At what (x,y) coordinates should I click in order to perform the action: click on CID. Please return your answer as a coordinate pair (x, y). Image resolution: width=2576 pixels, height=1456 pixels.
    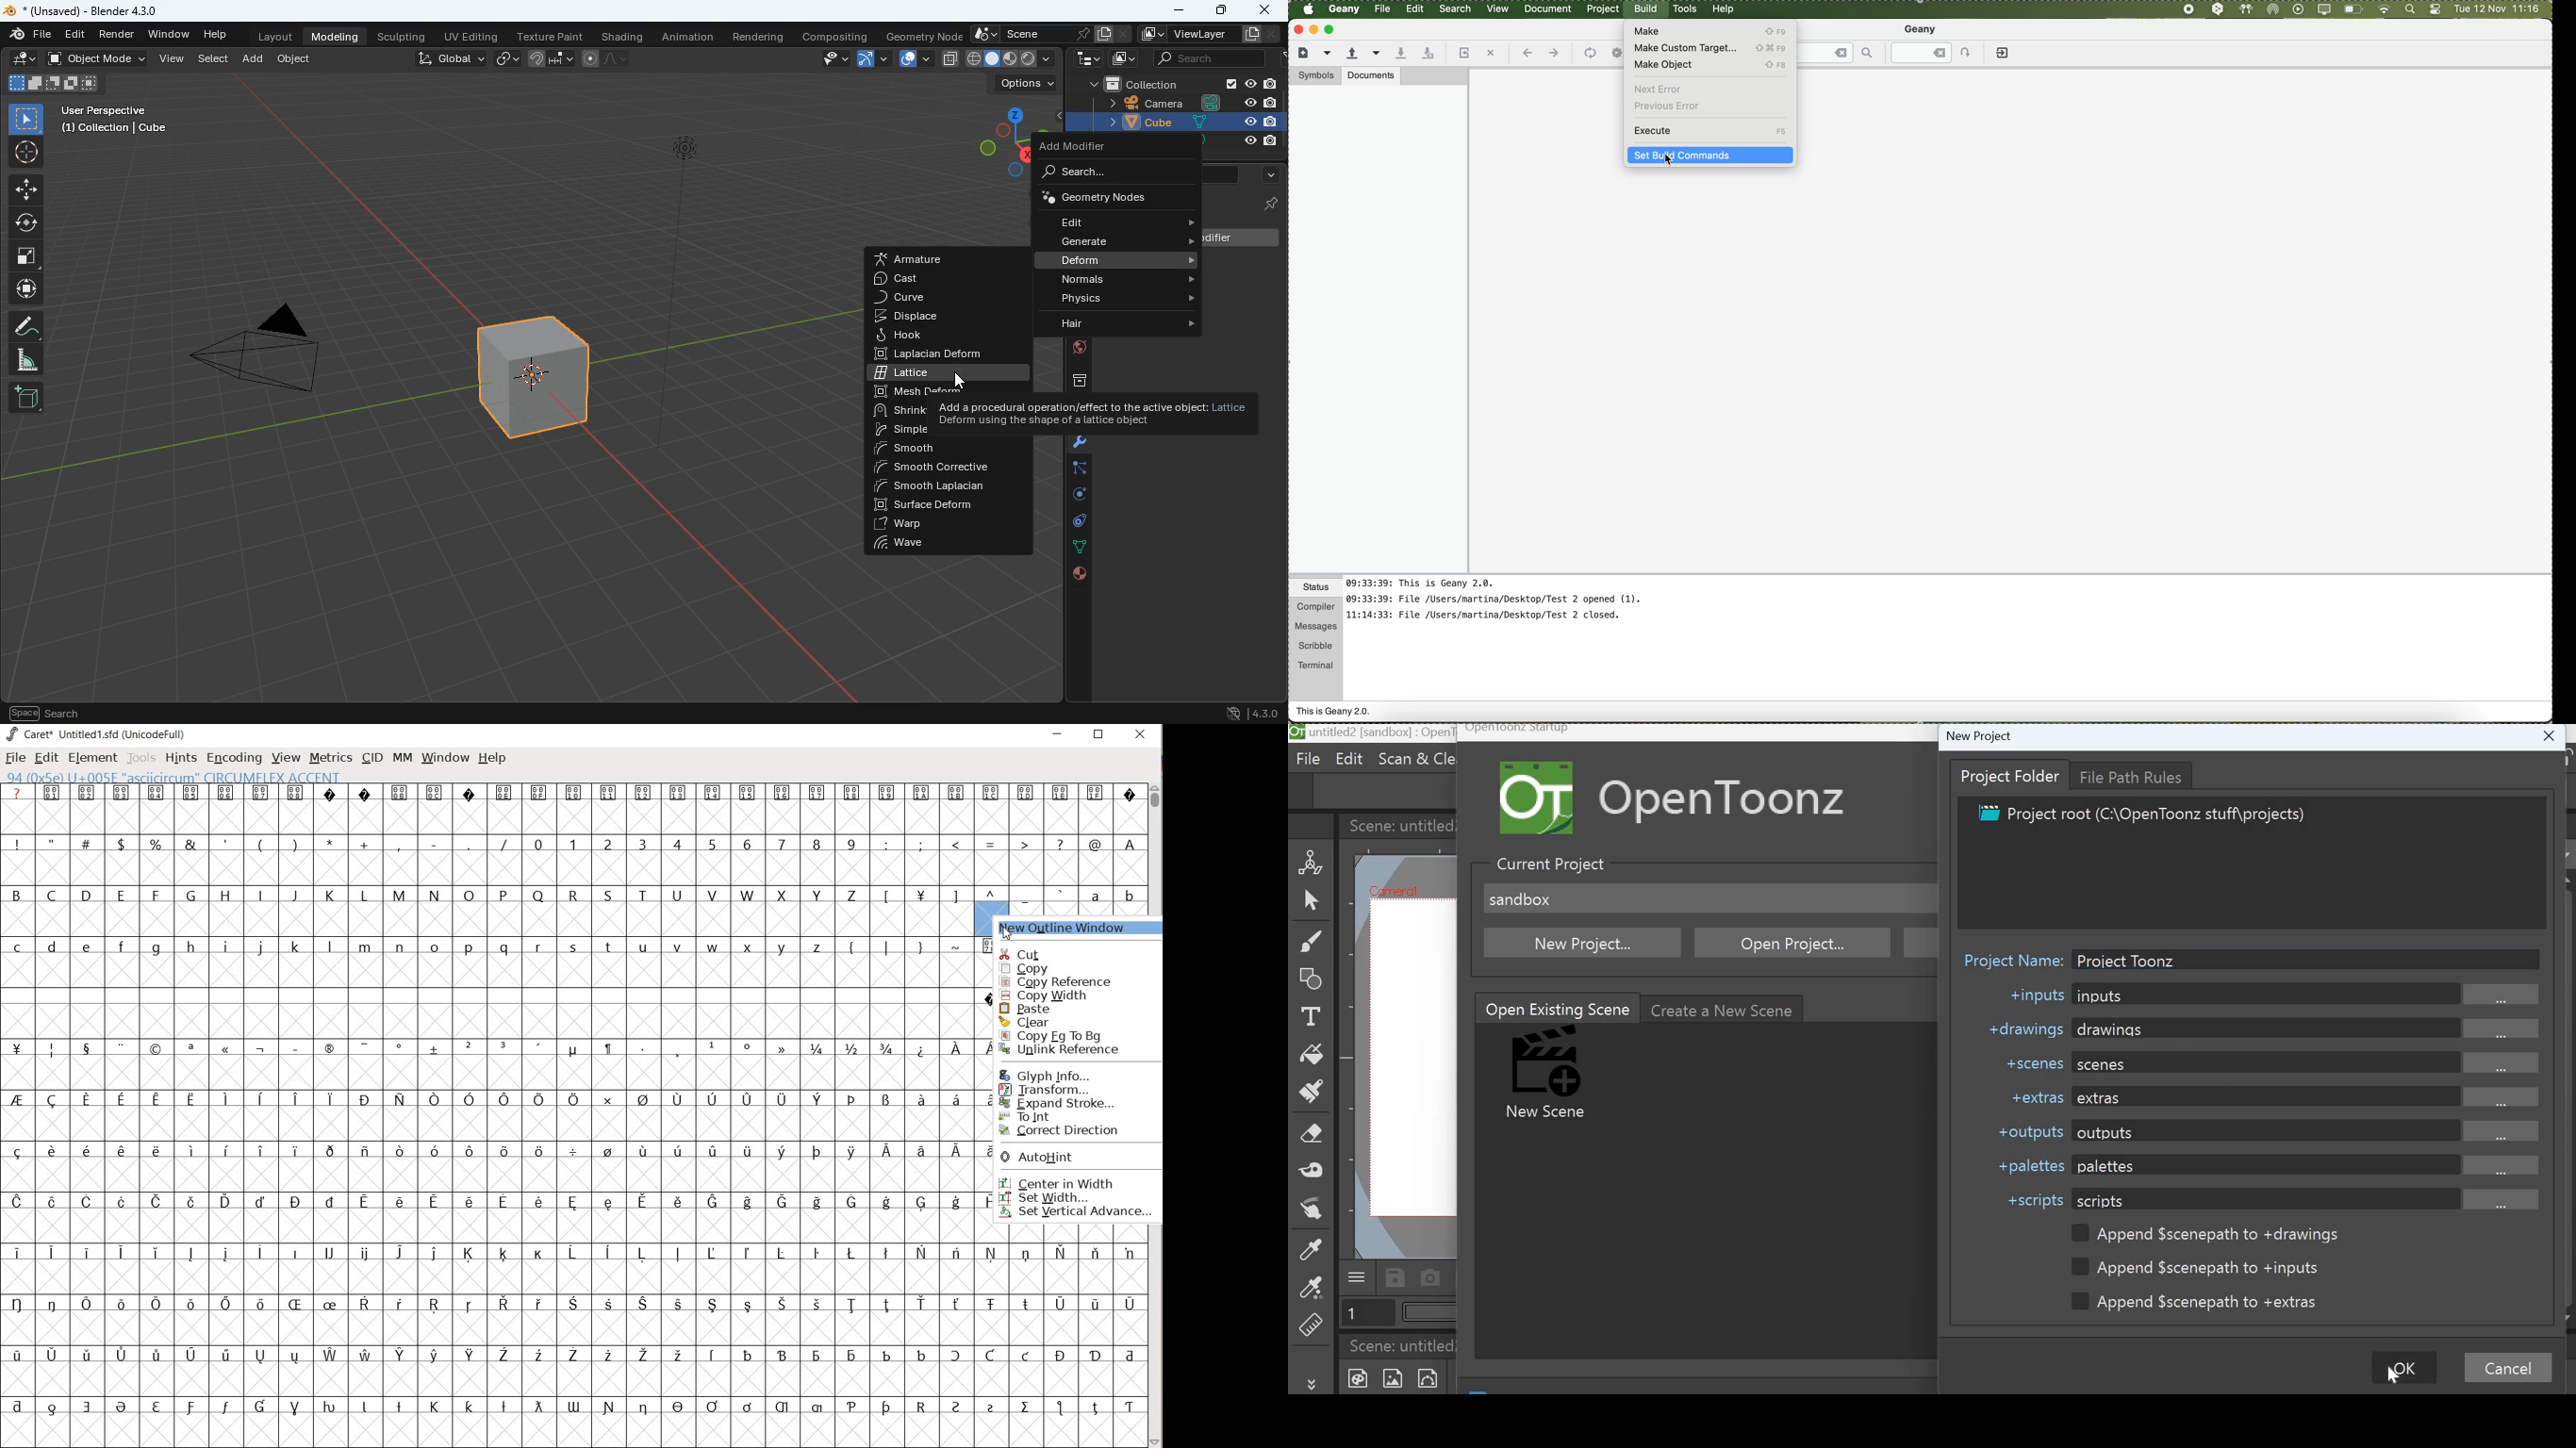
    Looking at the image, I should click on (371, 757).